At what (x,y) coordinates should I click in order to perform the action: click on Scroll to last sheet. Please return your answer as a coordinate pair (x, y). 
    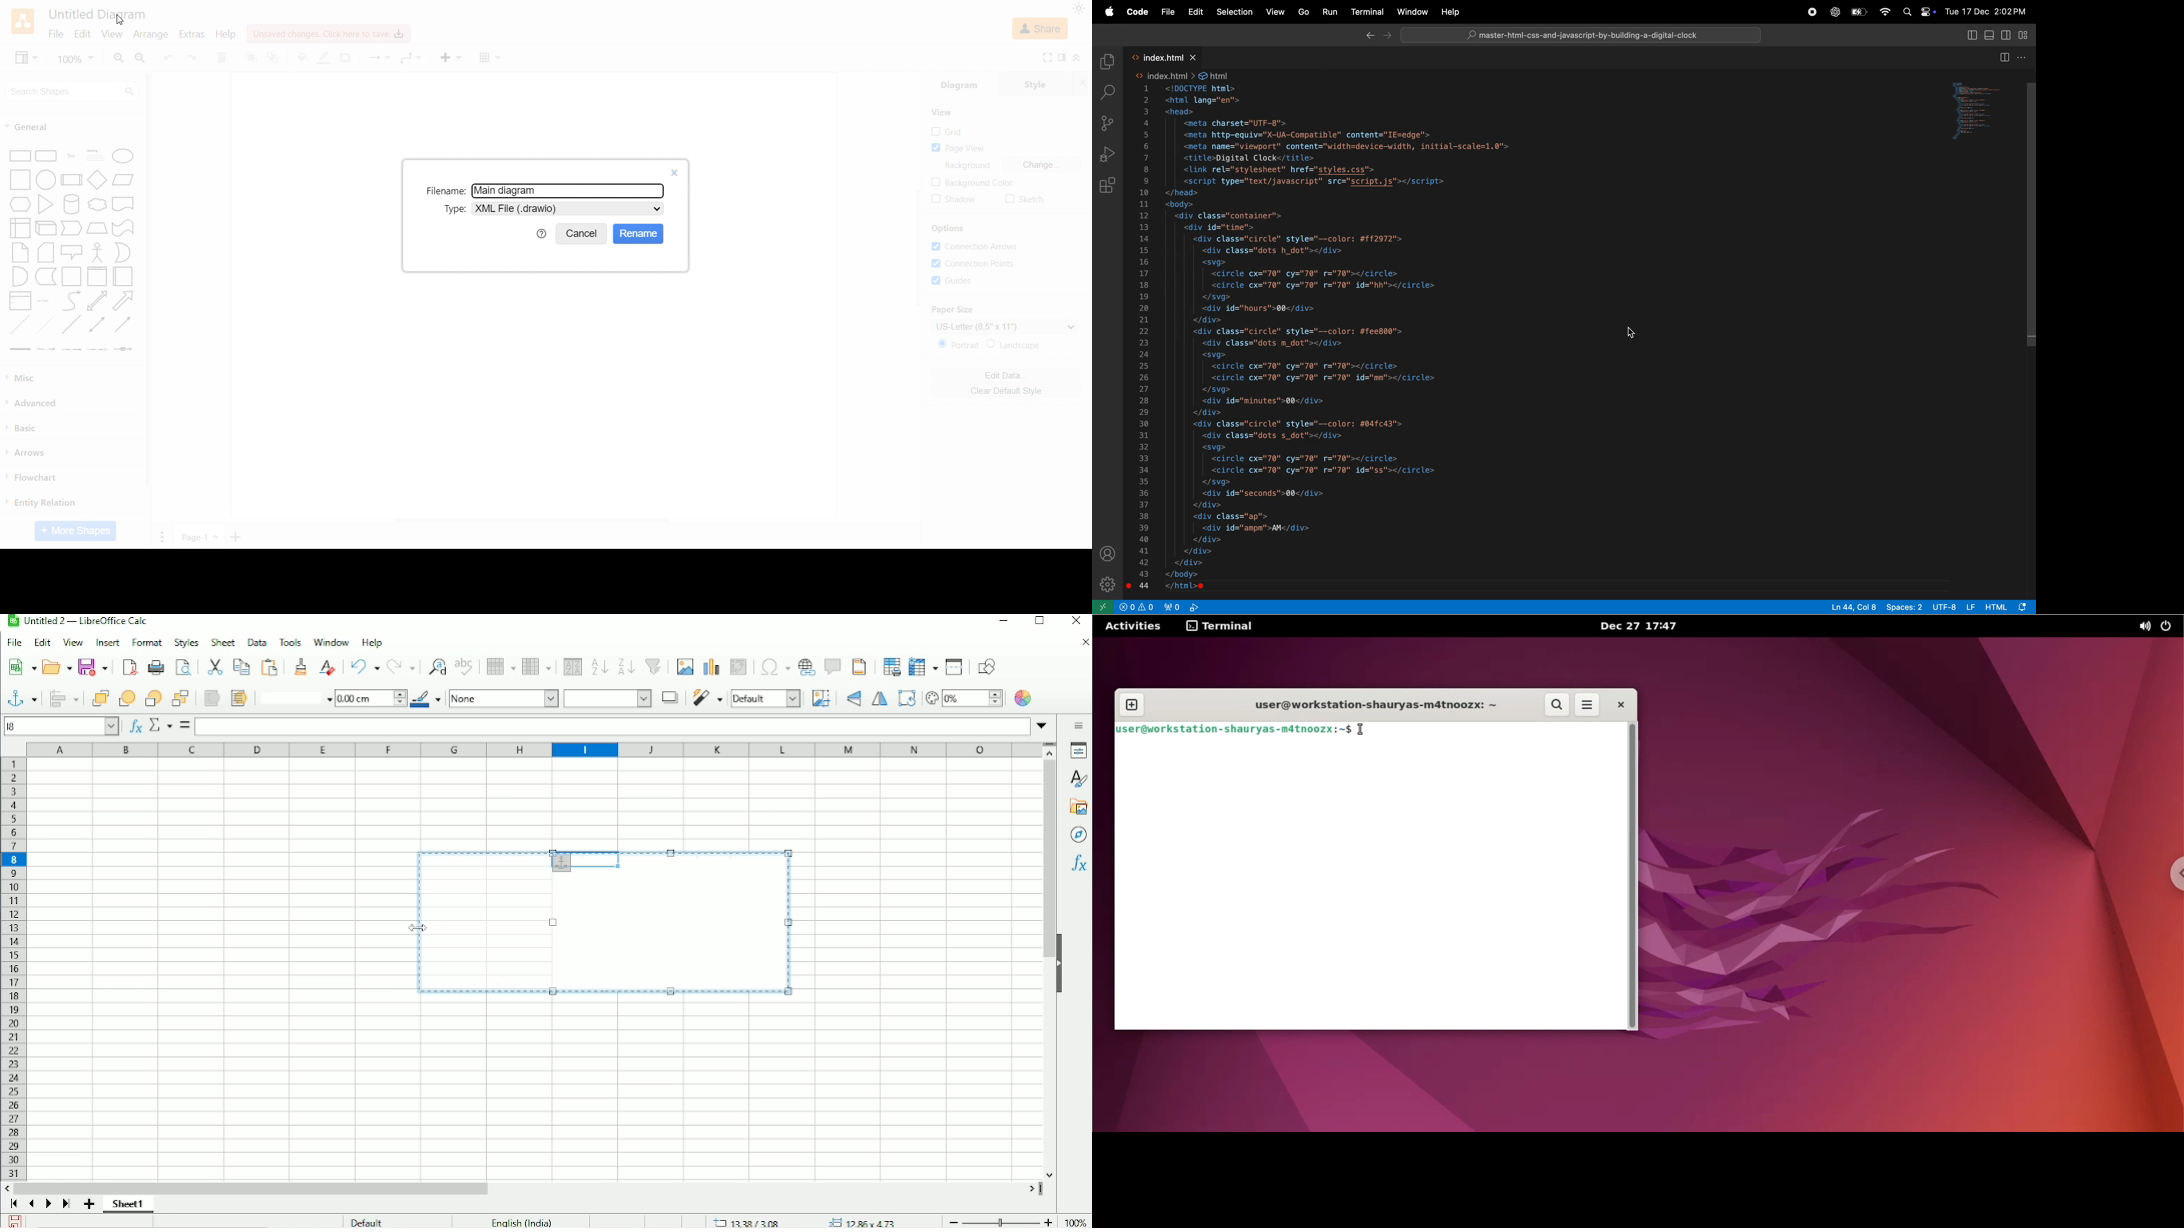
    Looking at the image, I should click on (66, 1205).